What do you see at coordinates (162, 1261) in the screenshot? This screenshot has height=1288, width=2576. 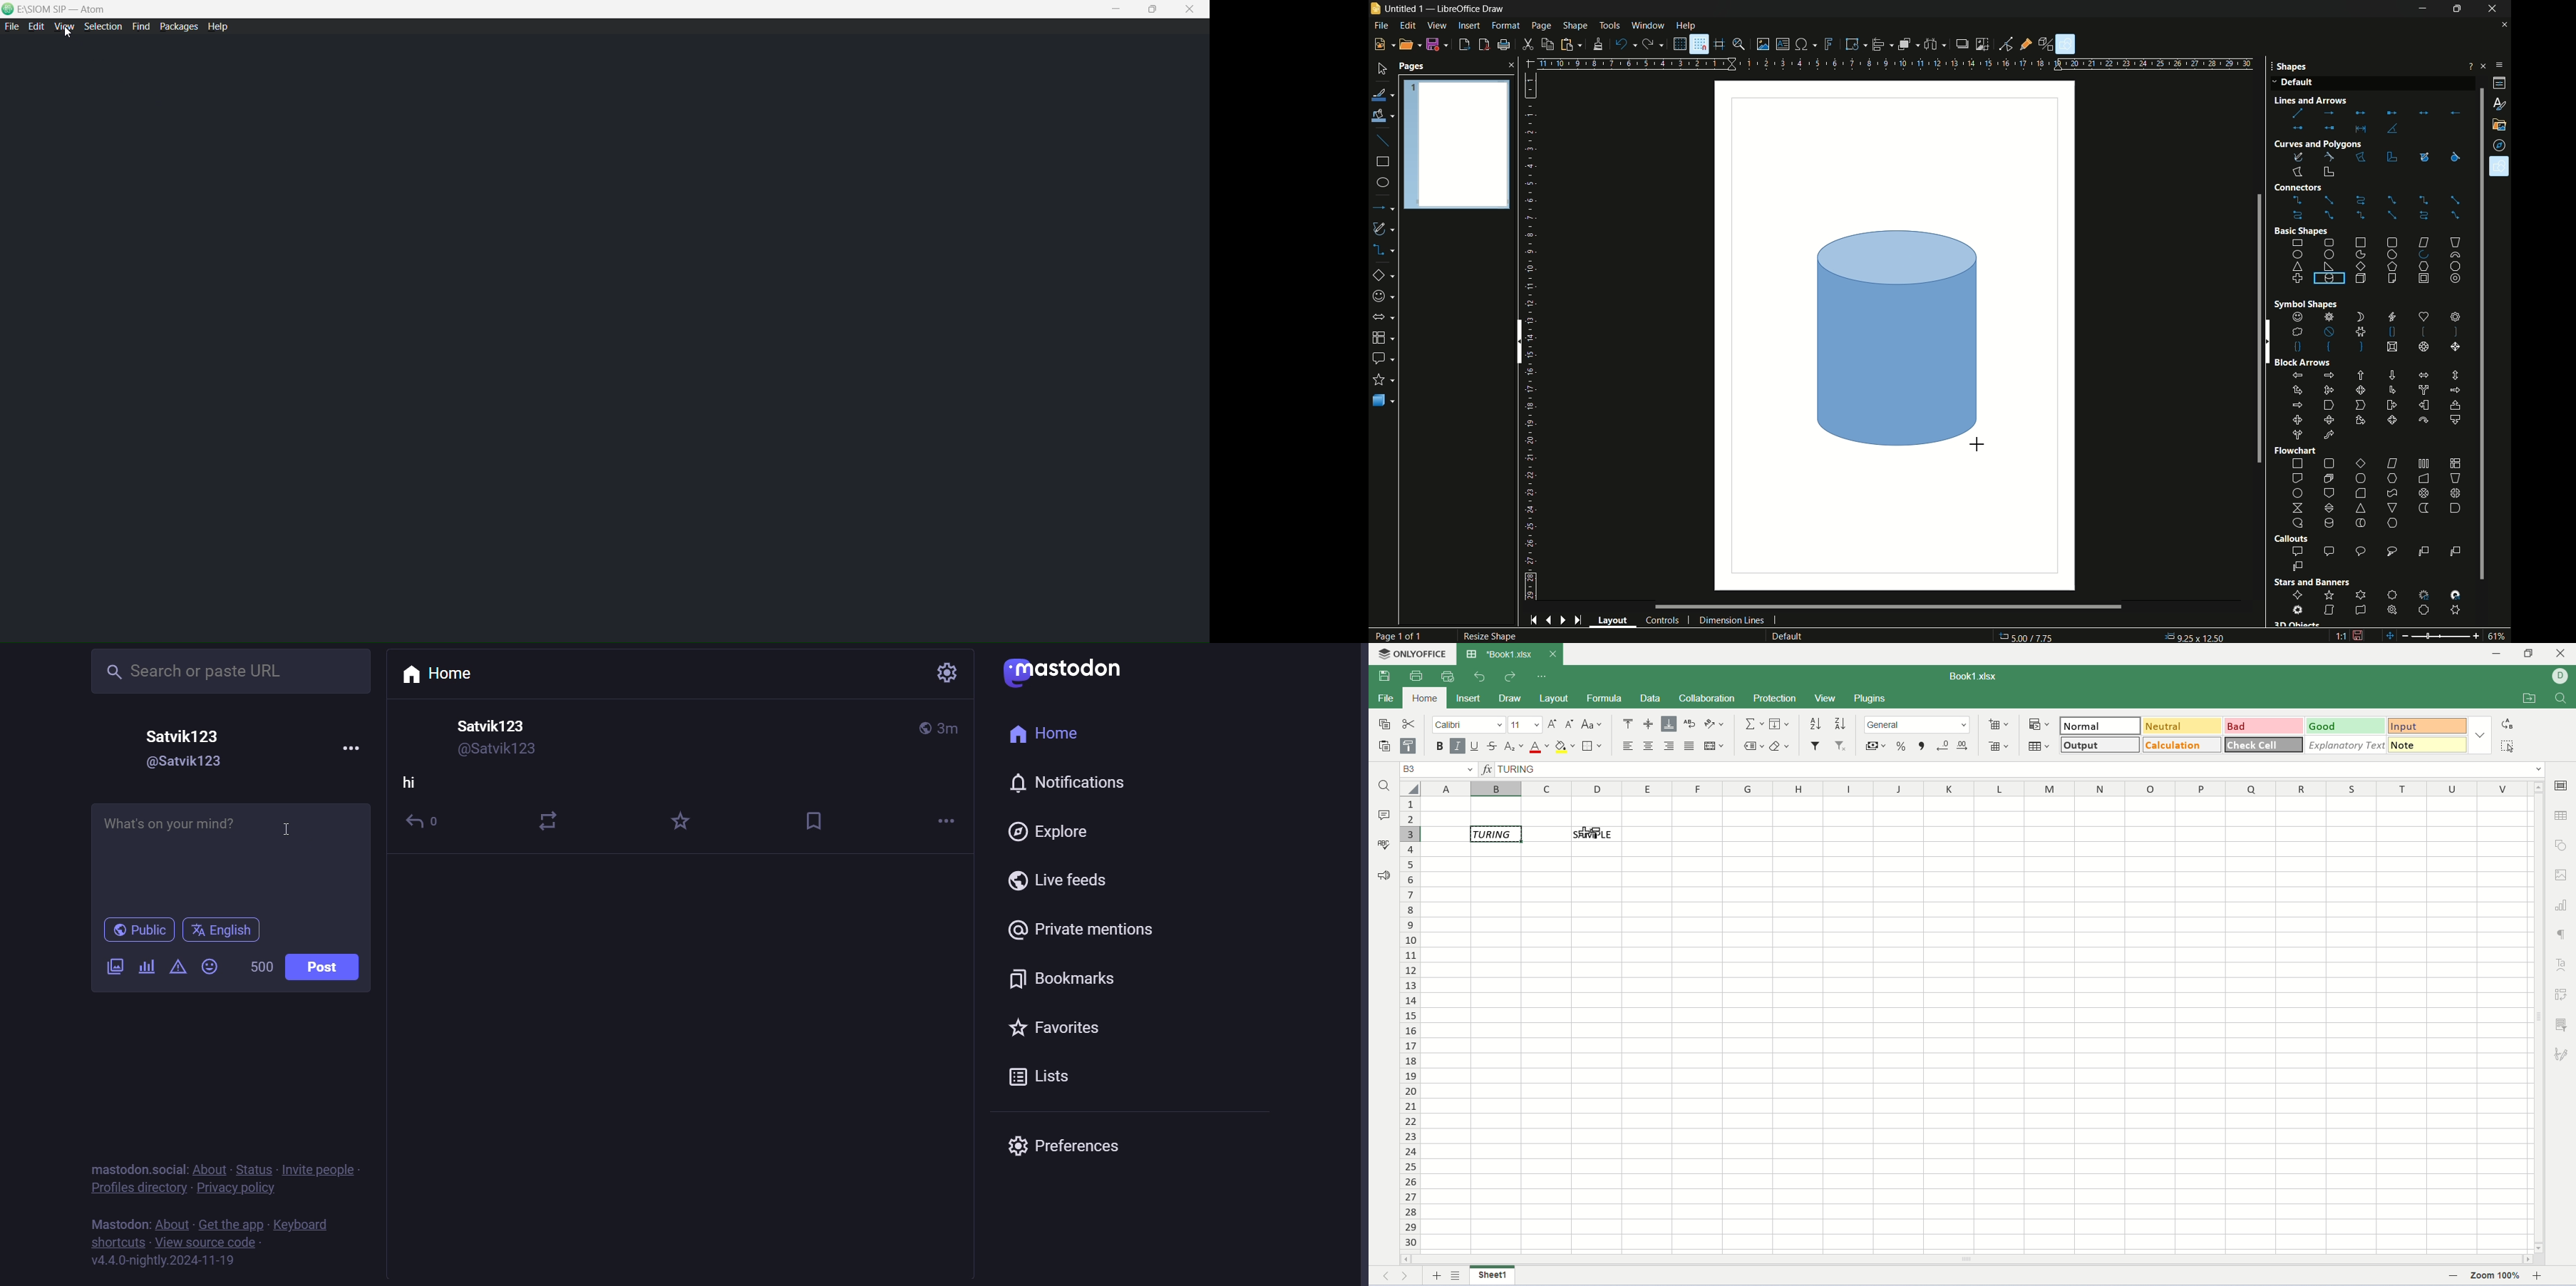 I see `version` at bounding box center [162, 1261].